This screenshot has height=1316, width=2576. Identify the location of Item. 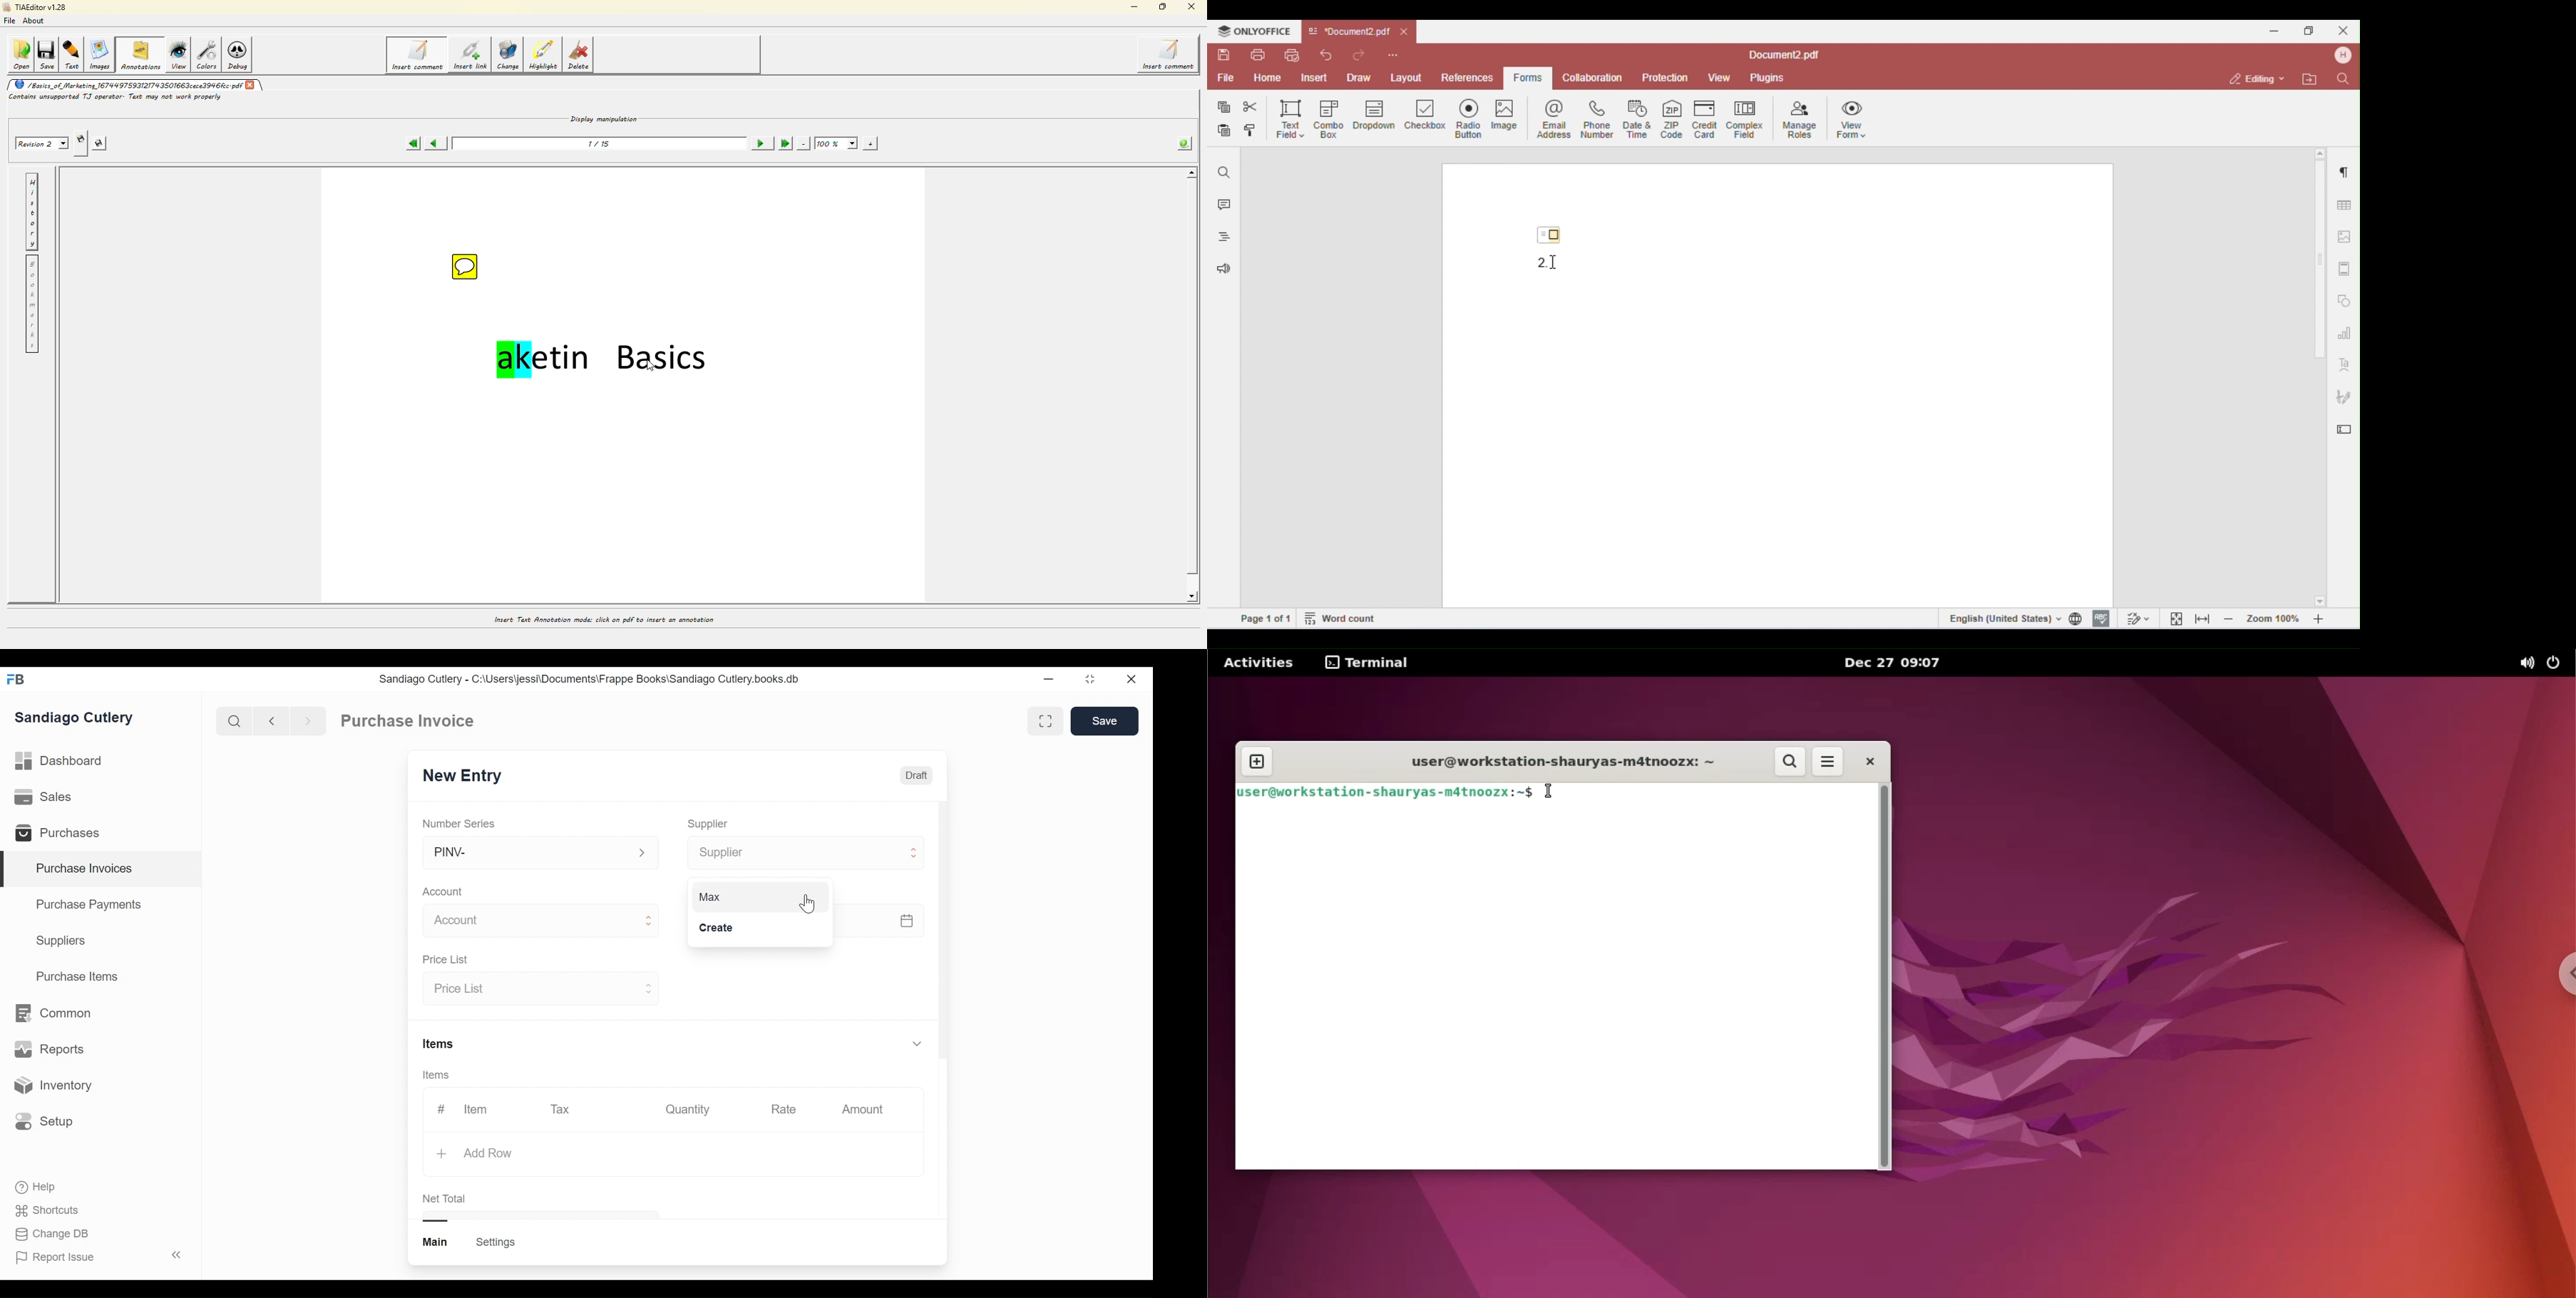
(475, 1109).